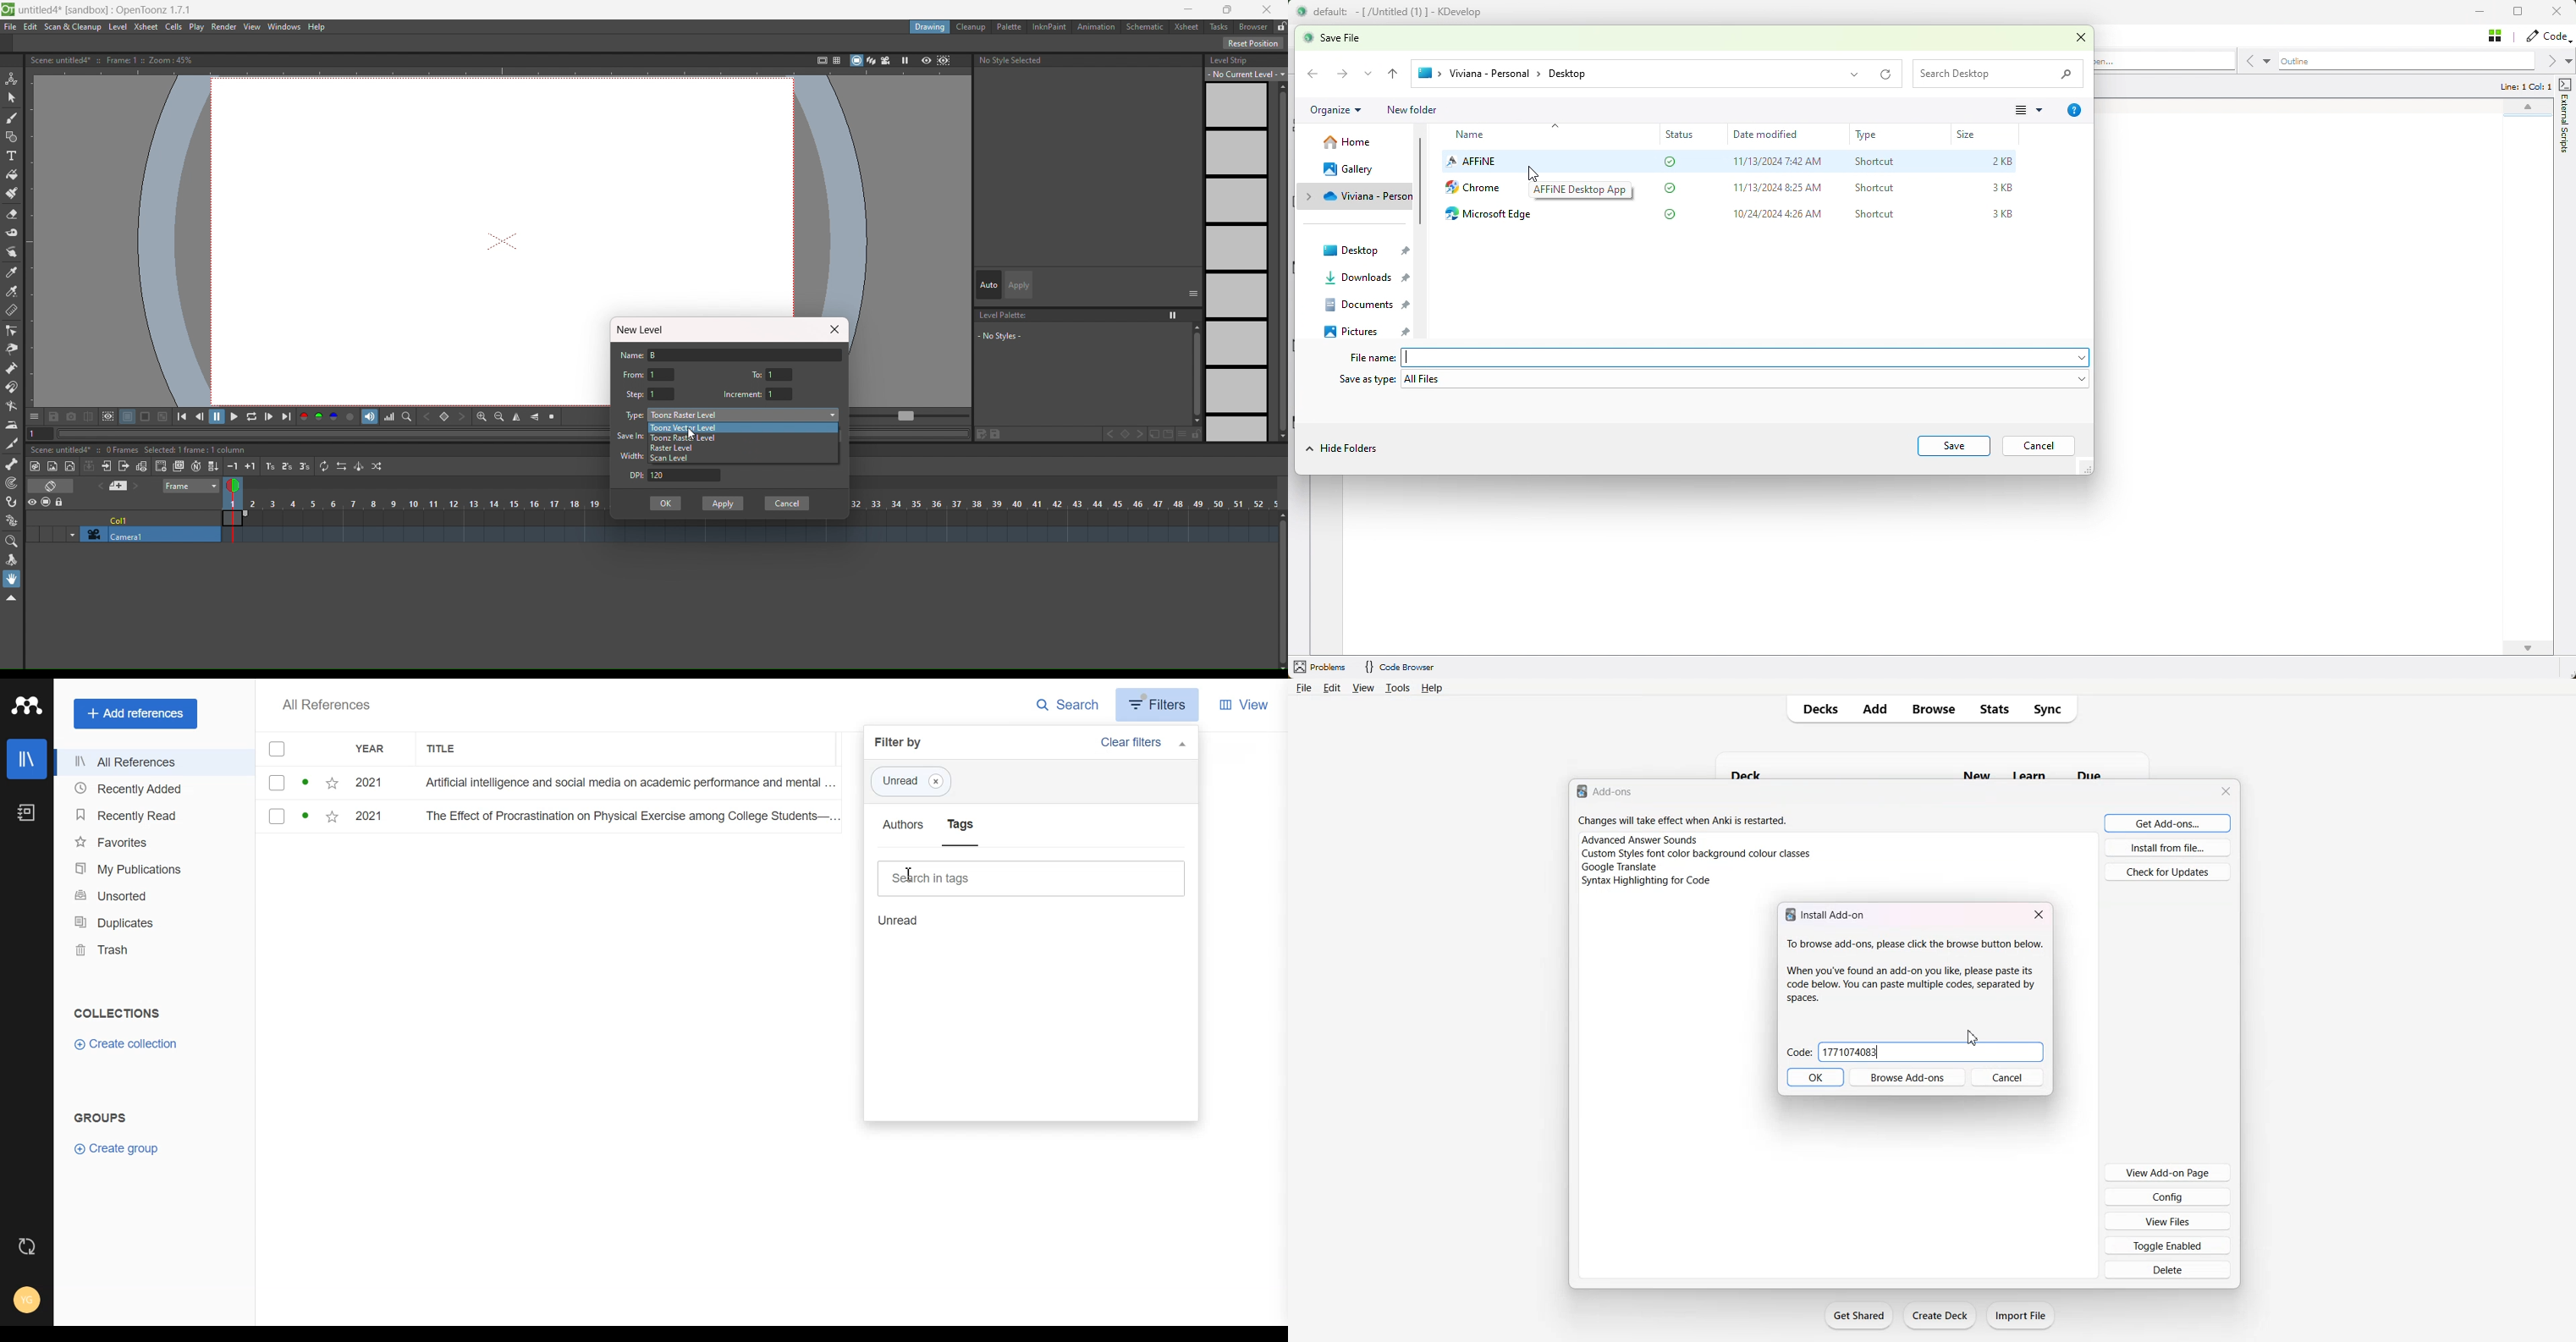 The height and width of the screenshot is (1344, 2576). I want to click on eraser tool, so click(12, 214).